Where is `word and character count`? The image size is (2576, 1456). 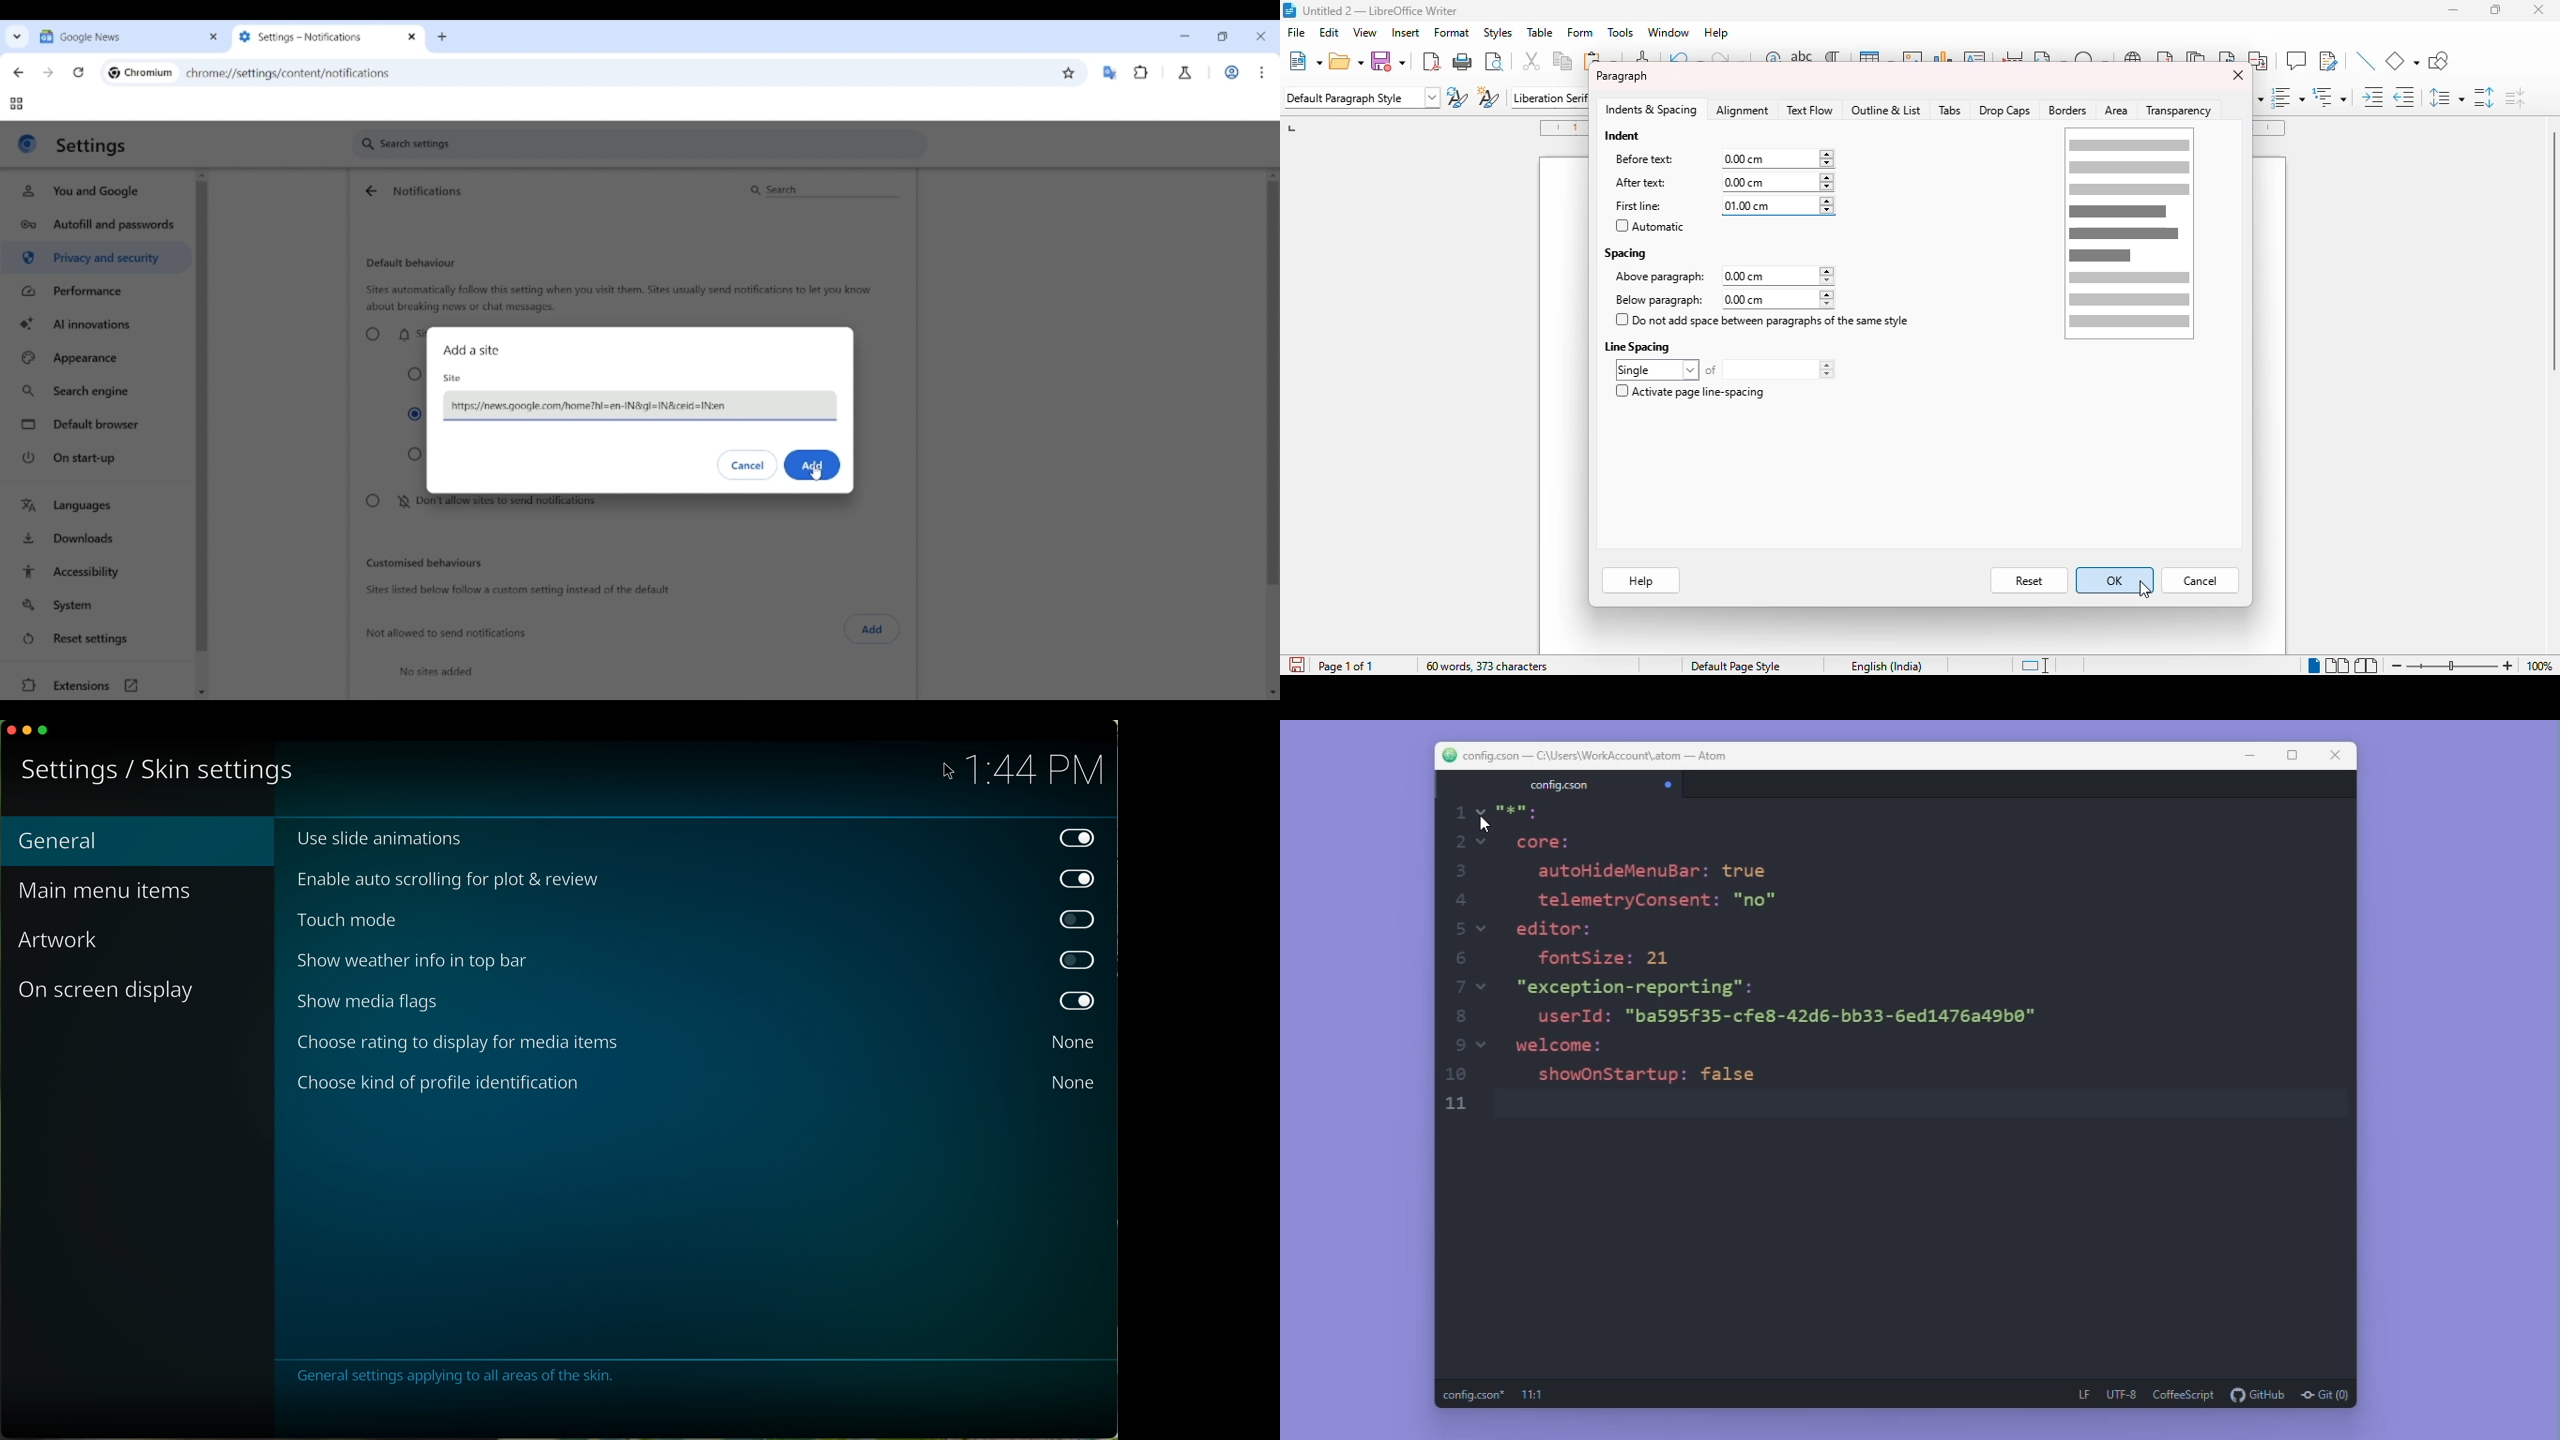
word and character count is located at coordinates (1487, 666).